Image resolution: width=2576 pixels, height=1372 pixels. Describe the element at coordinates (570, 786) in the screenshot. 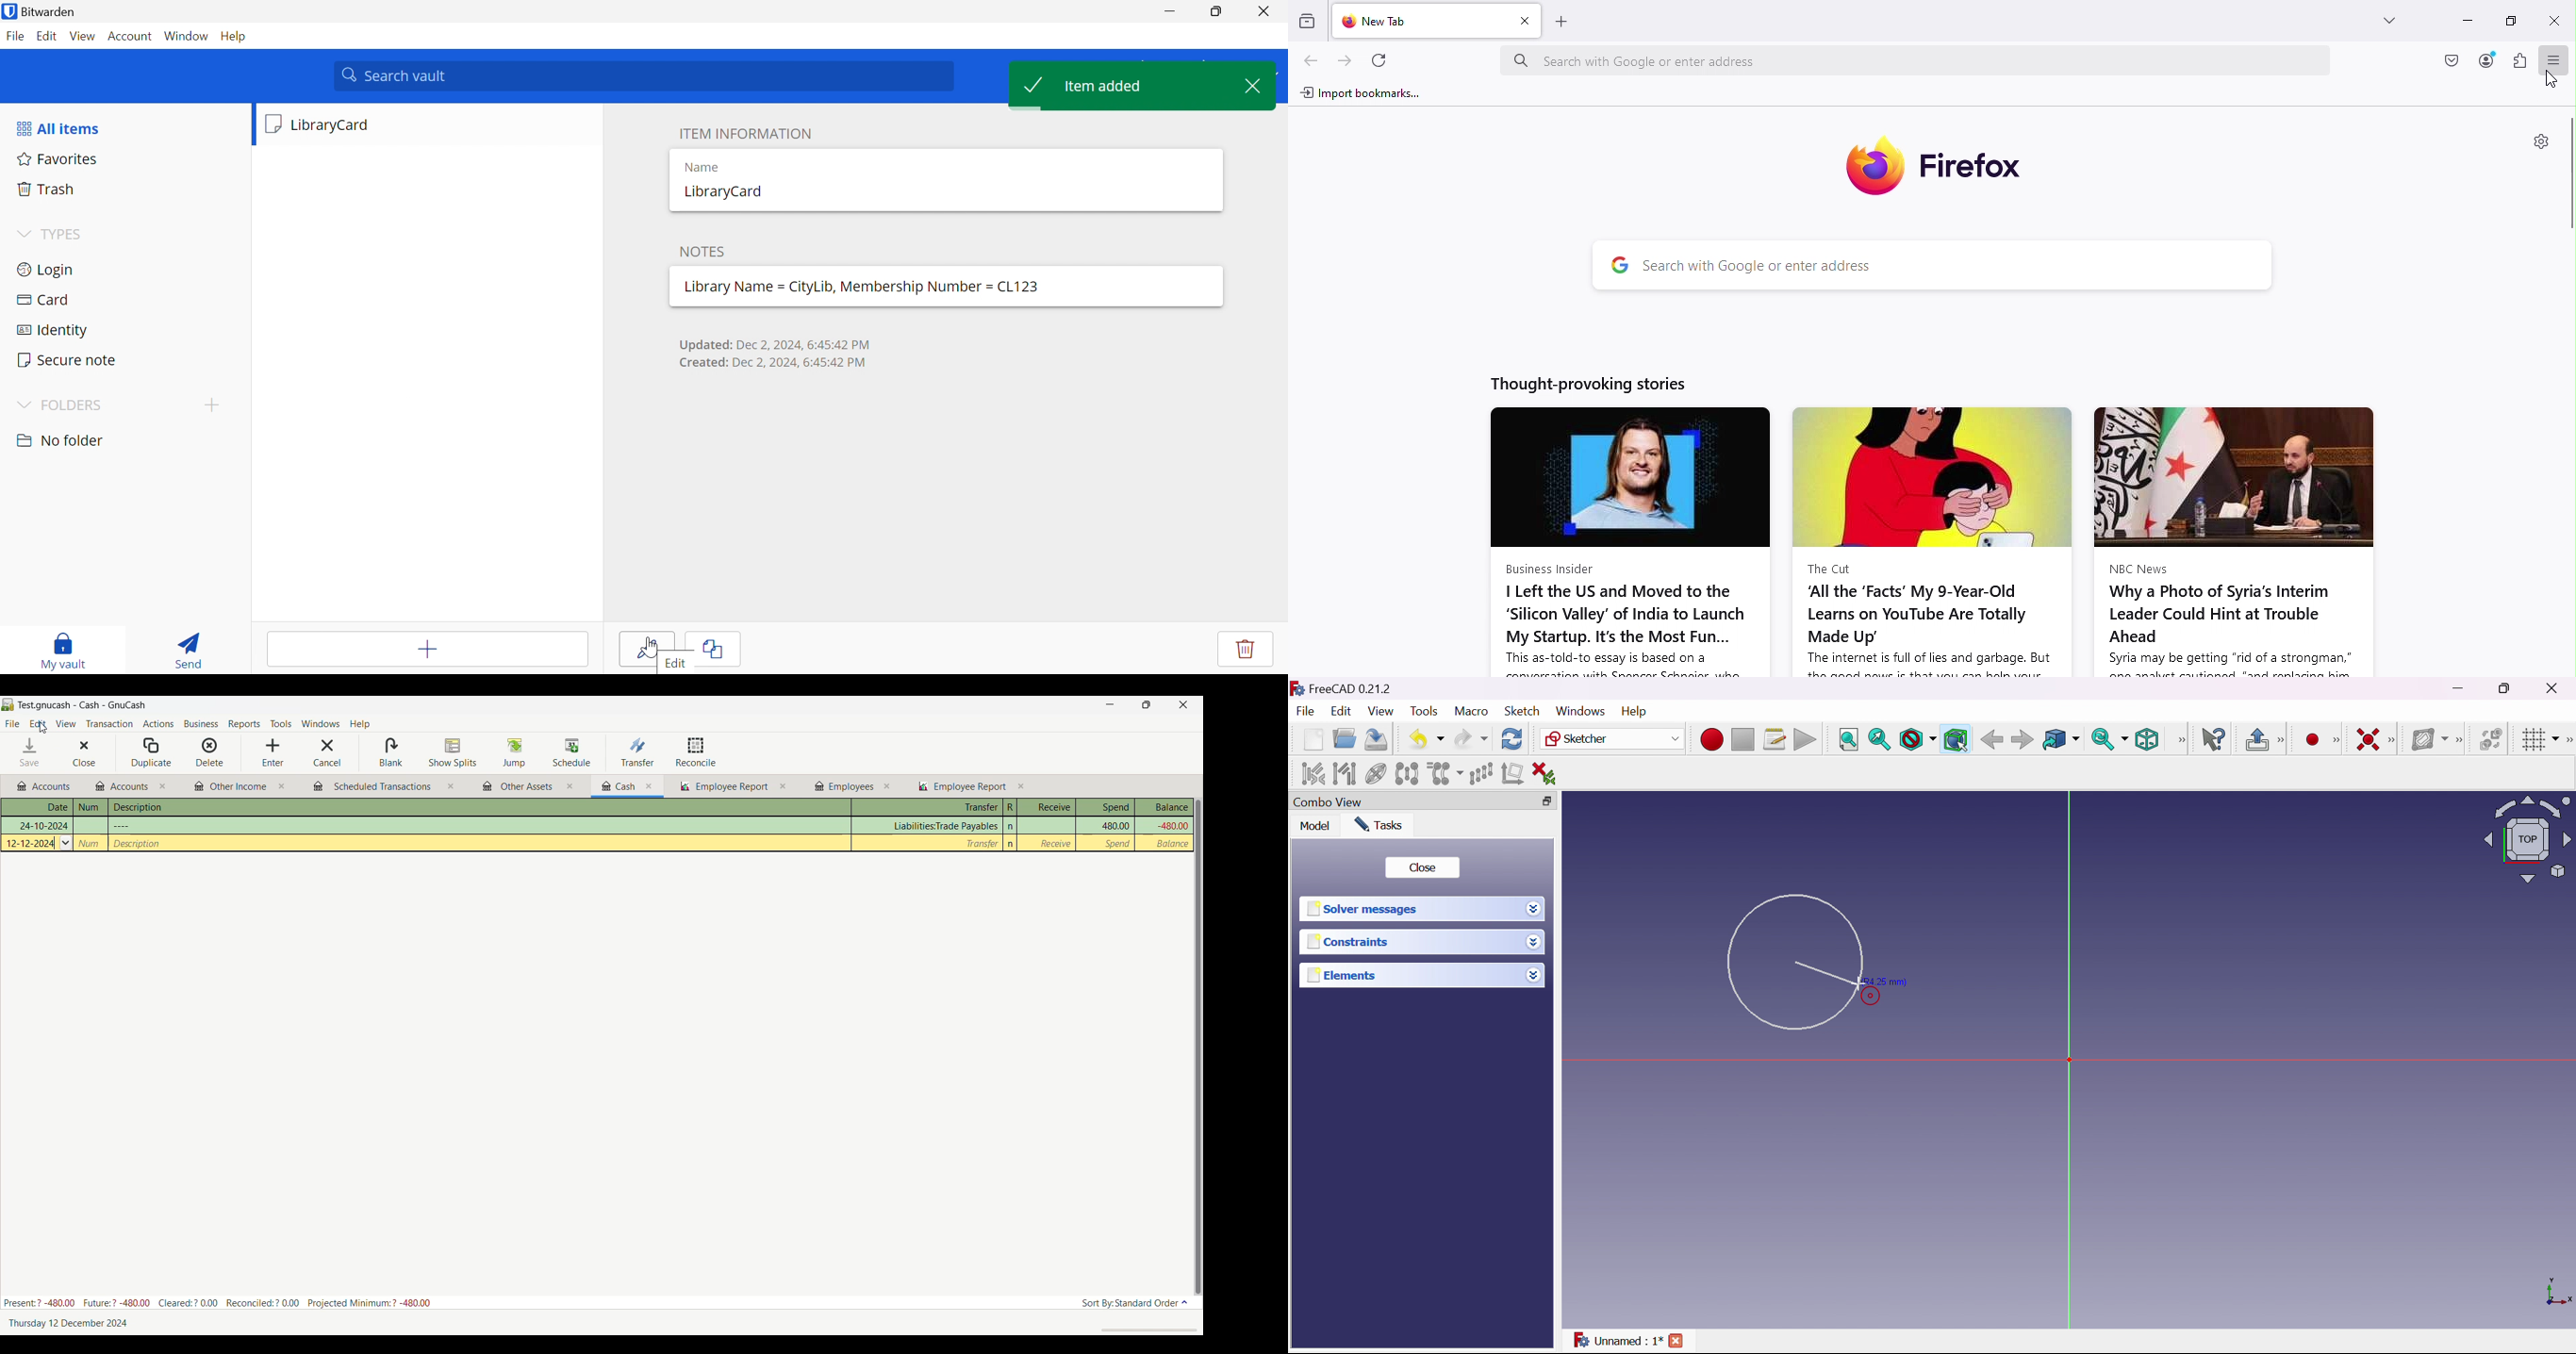

I see `close` at that location.